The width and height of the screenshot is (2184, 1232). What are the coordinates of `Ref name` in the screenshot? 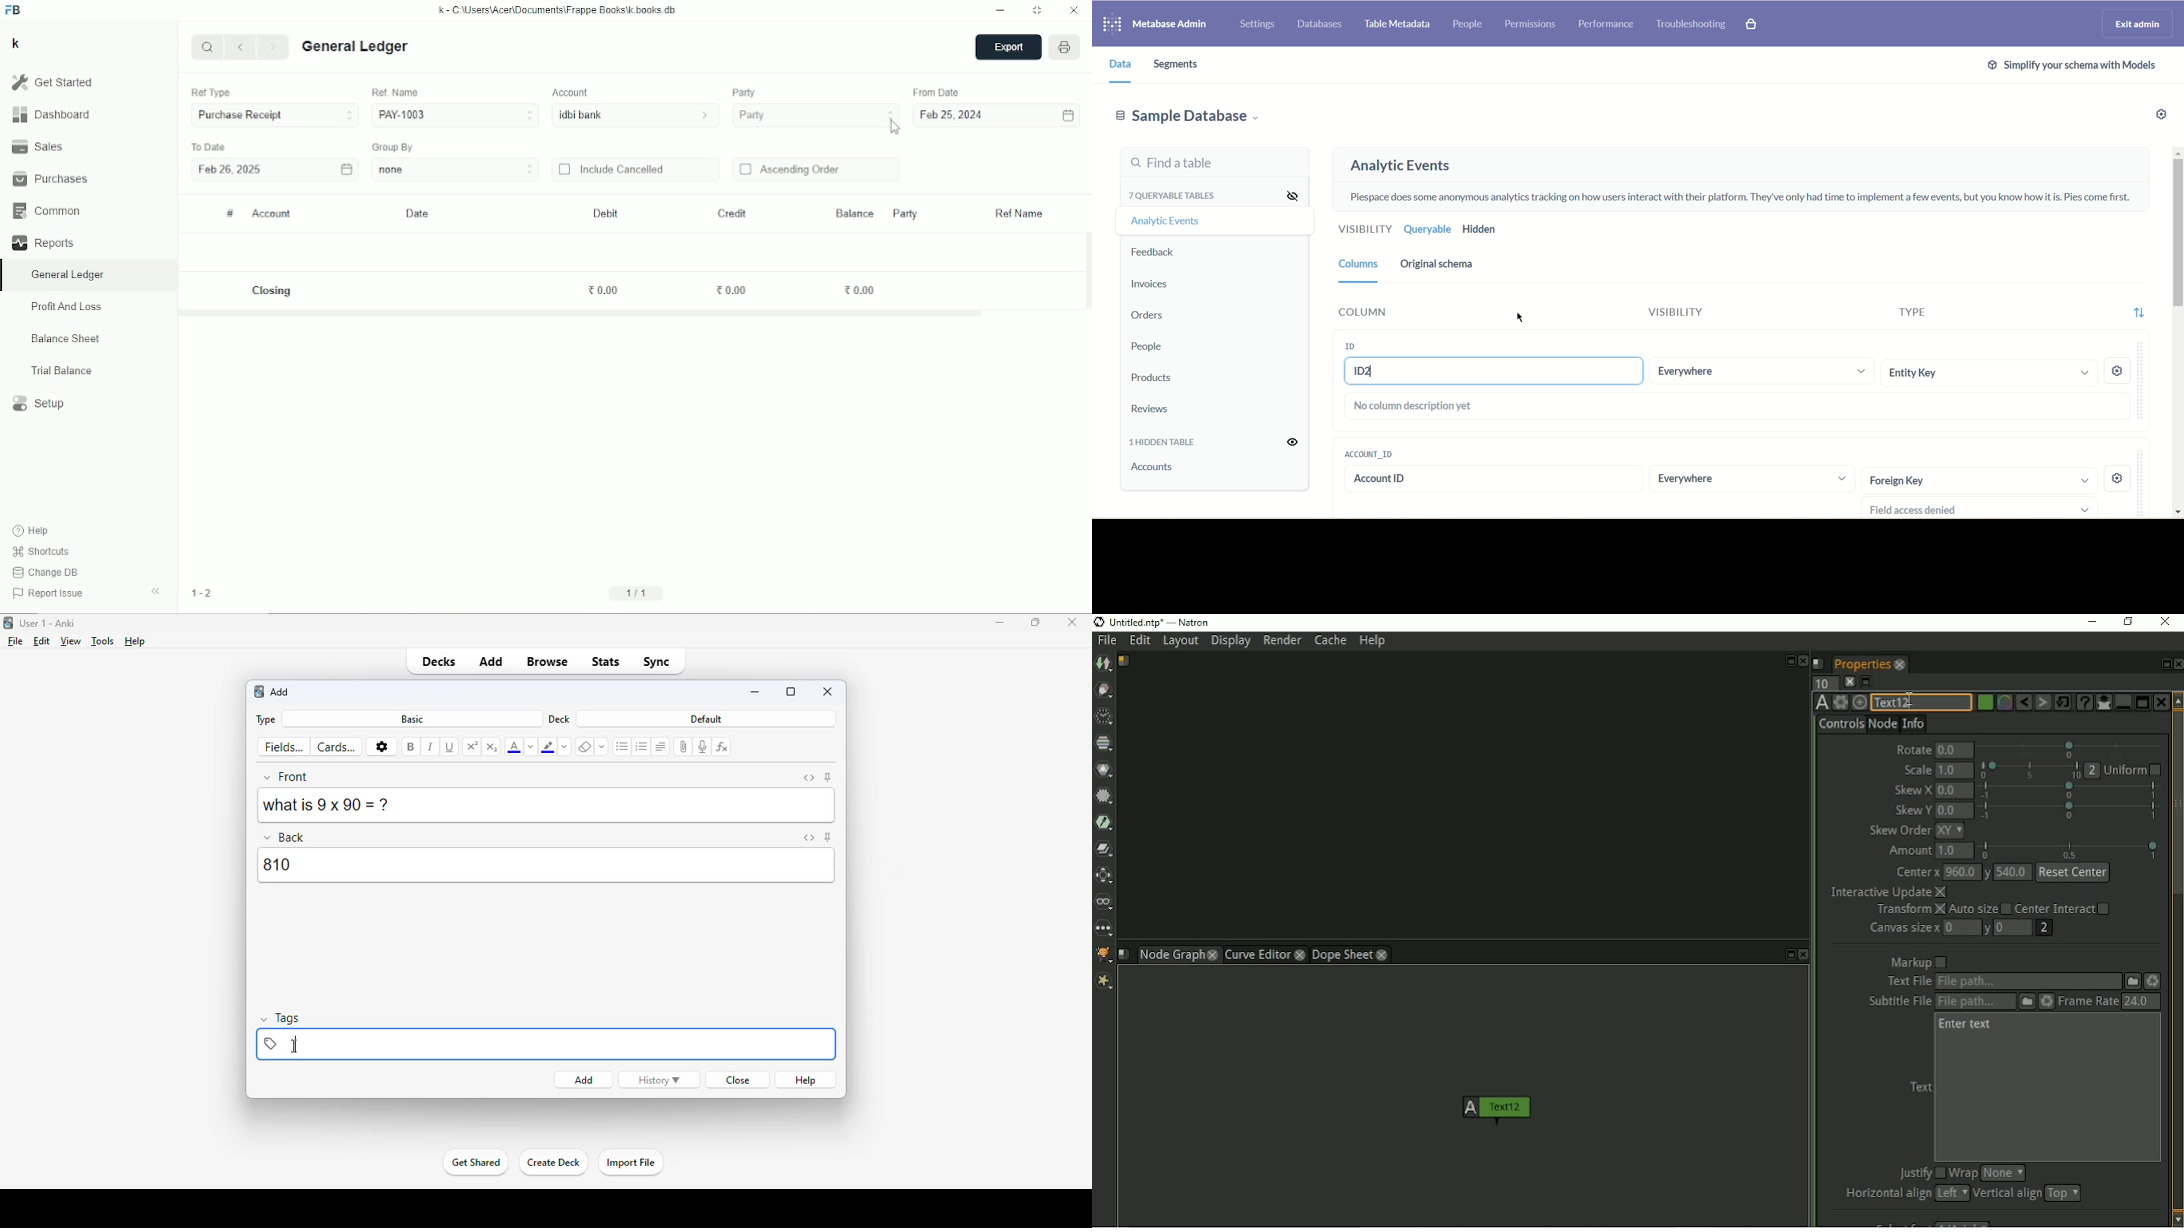 It's located at (1020, 214).